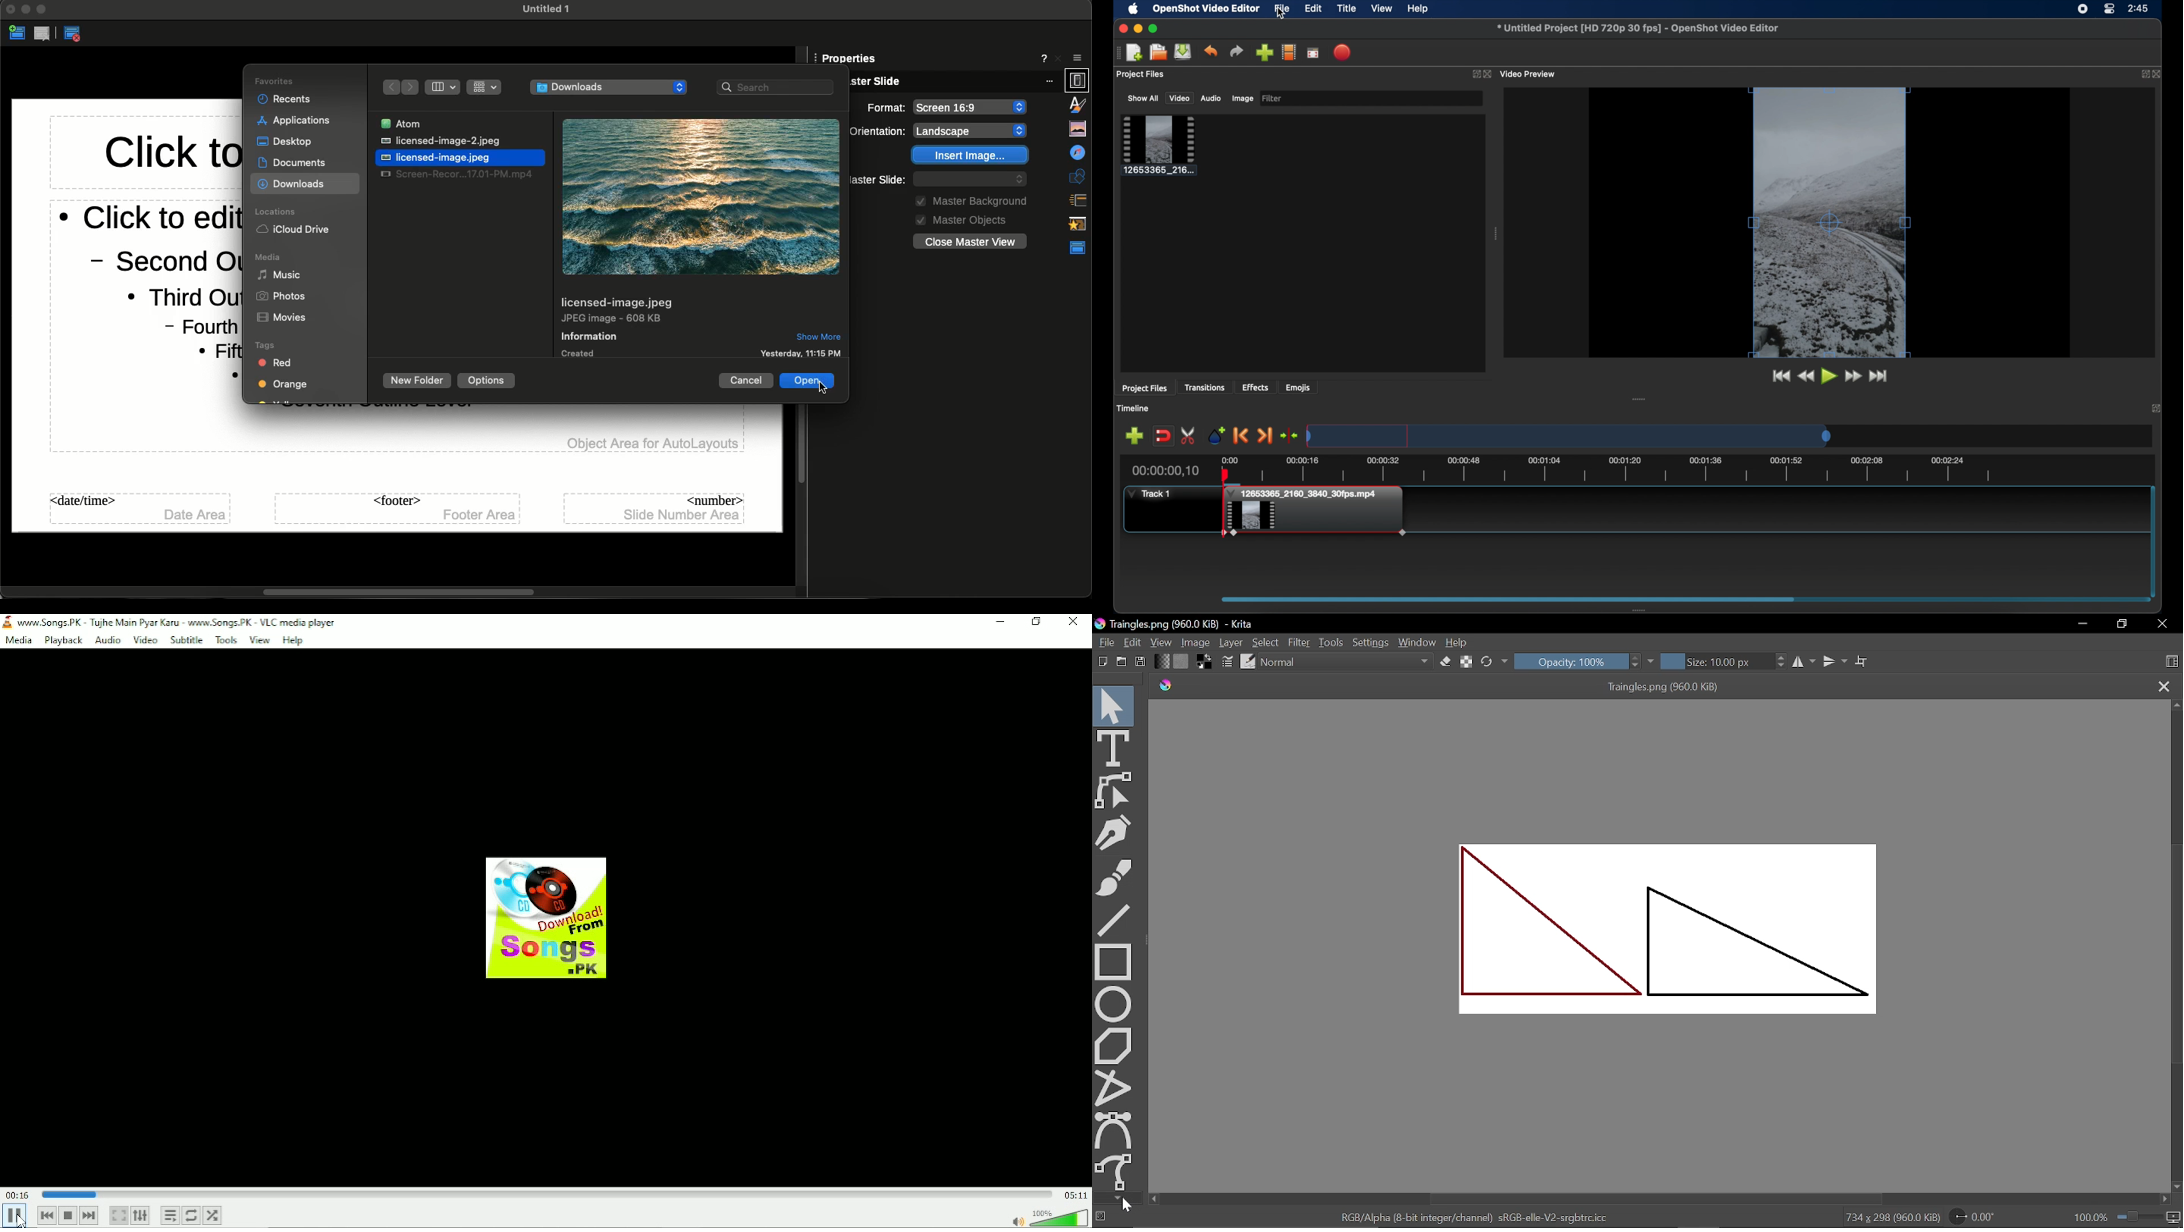 The height and width of the screenshot is (1232, 2184). Describe the element at coordinates (1298, 642) in the screenshot. I see `Filter` at that location.